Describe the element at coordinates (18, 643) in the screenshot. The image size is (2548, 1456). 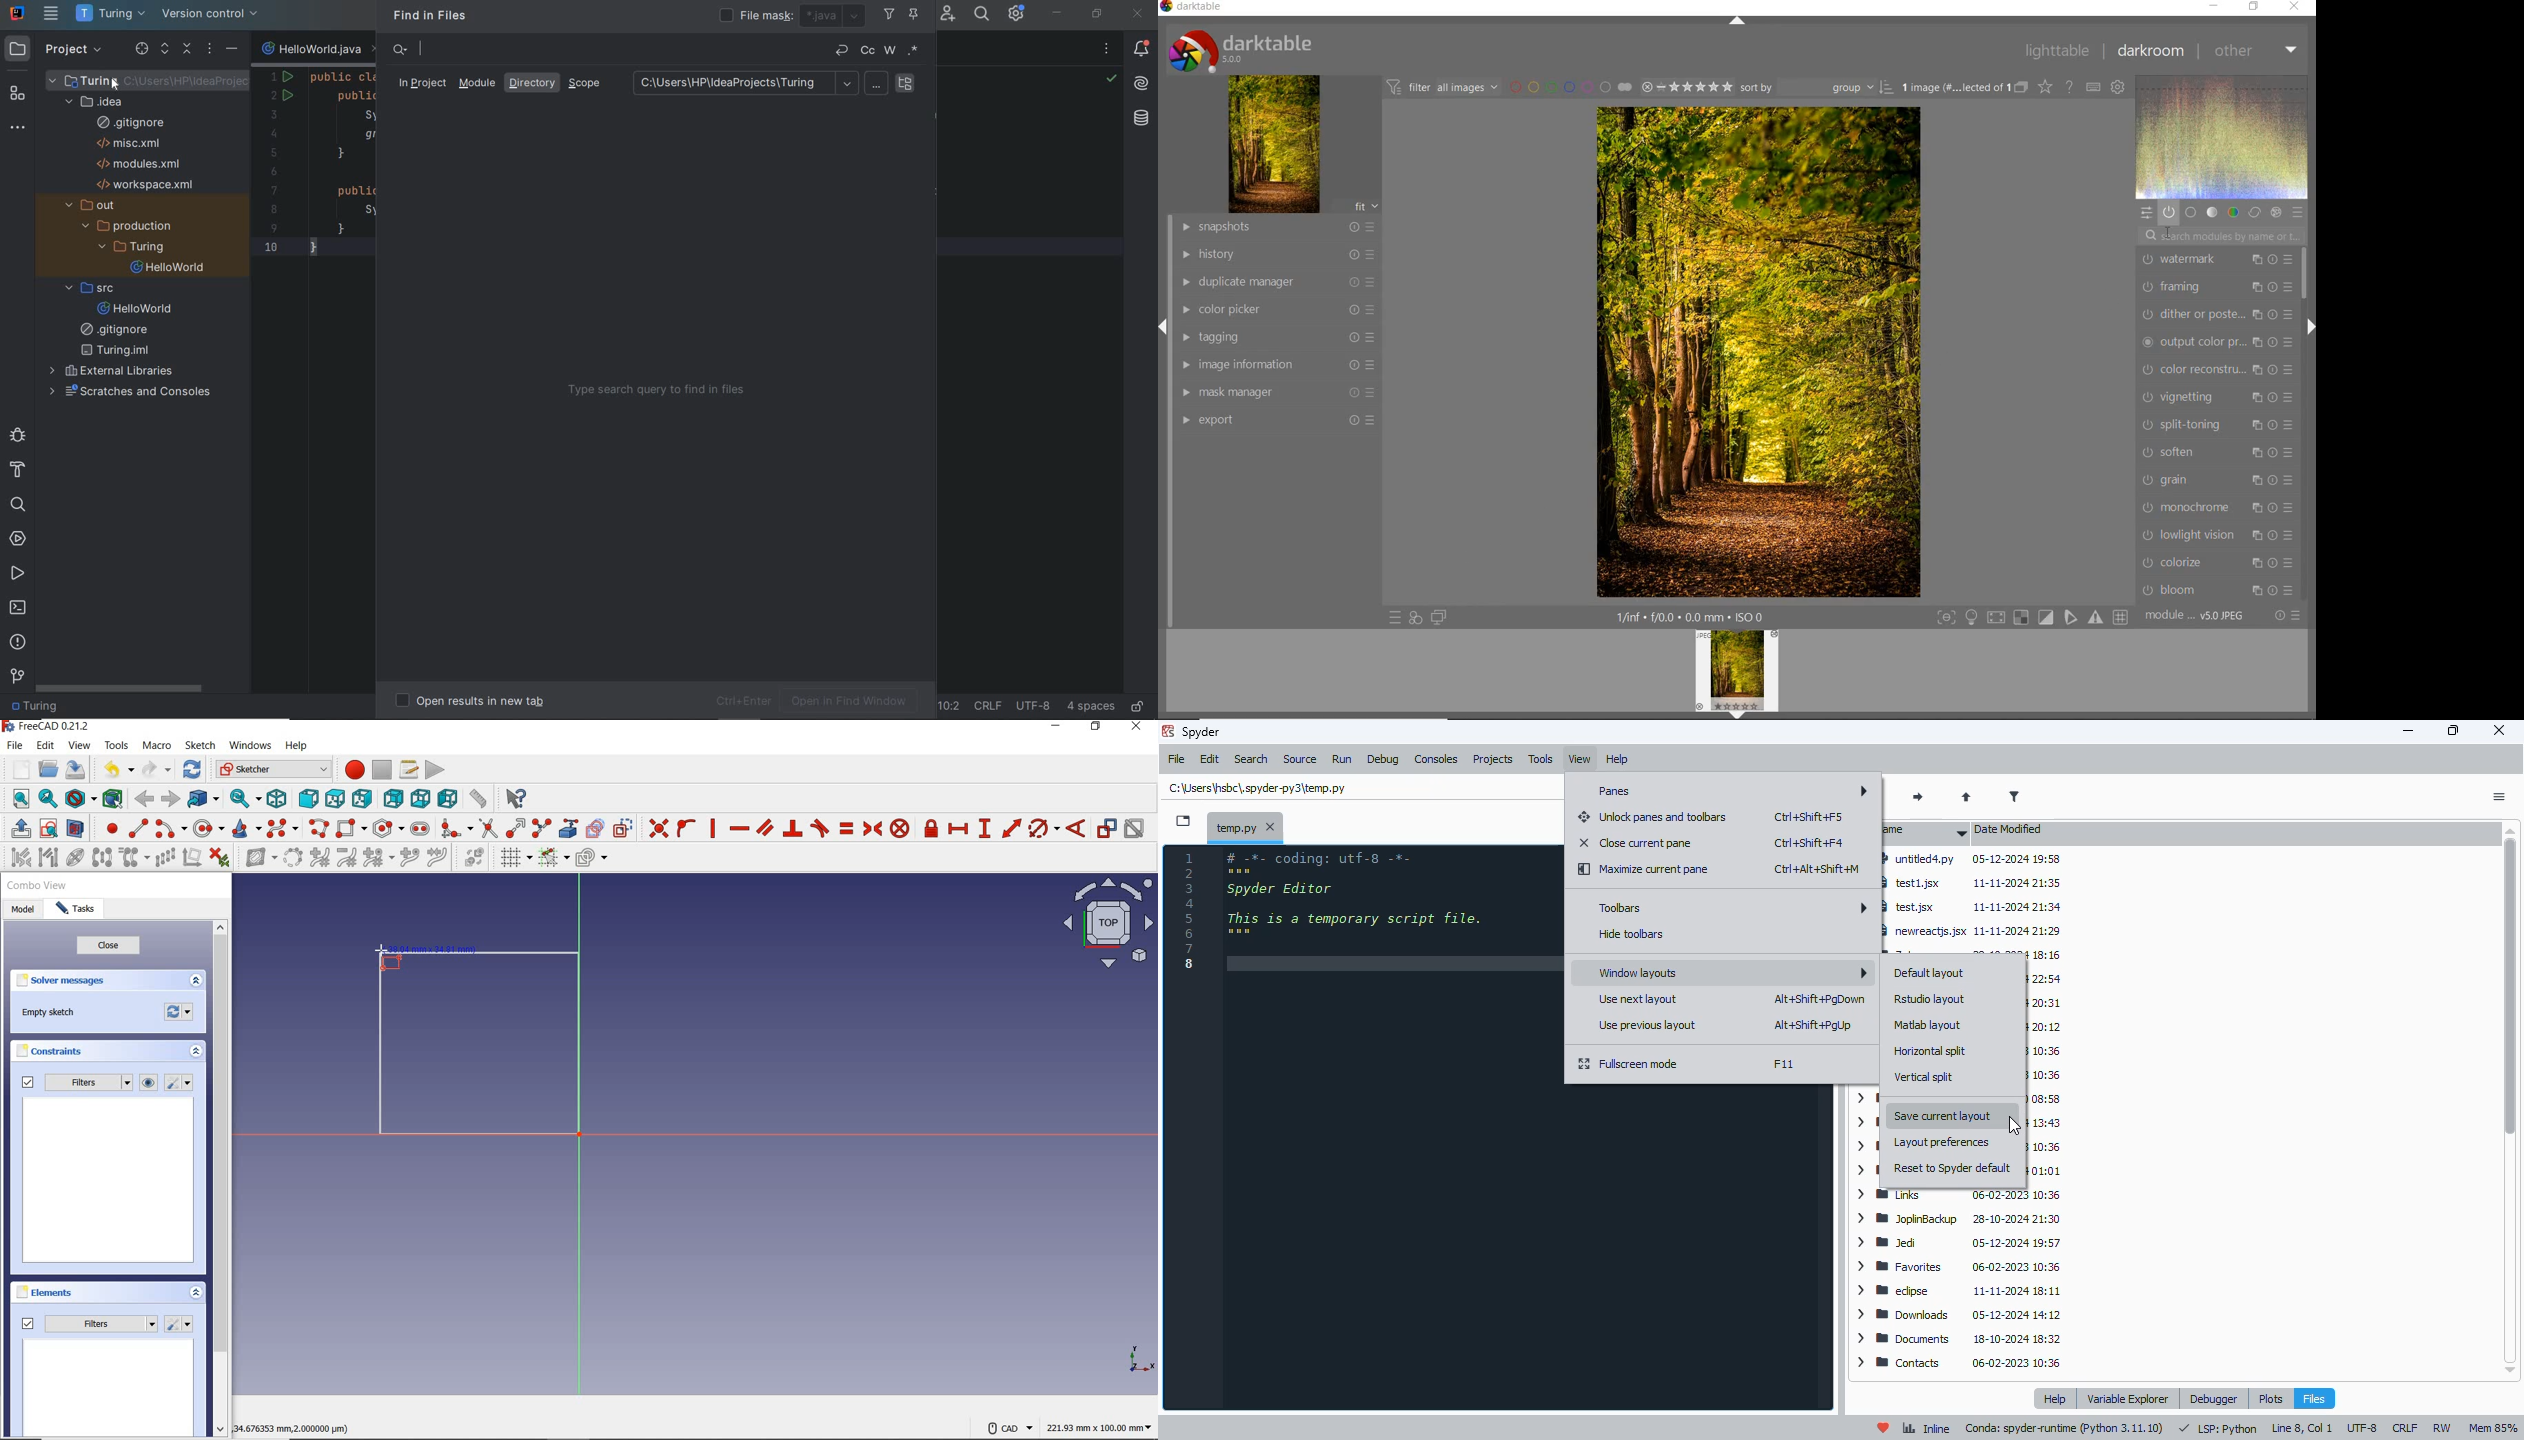
I see `problems` at that location.